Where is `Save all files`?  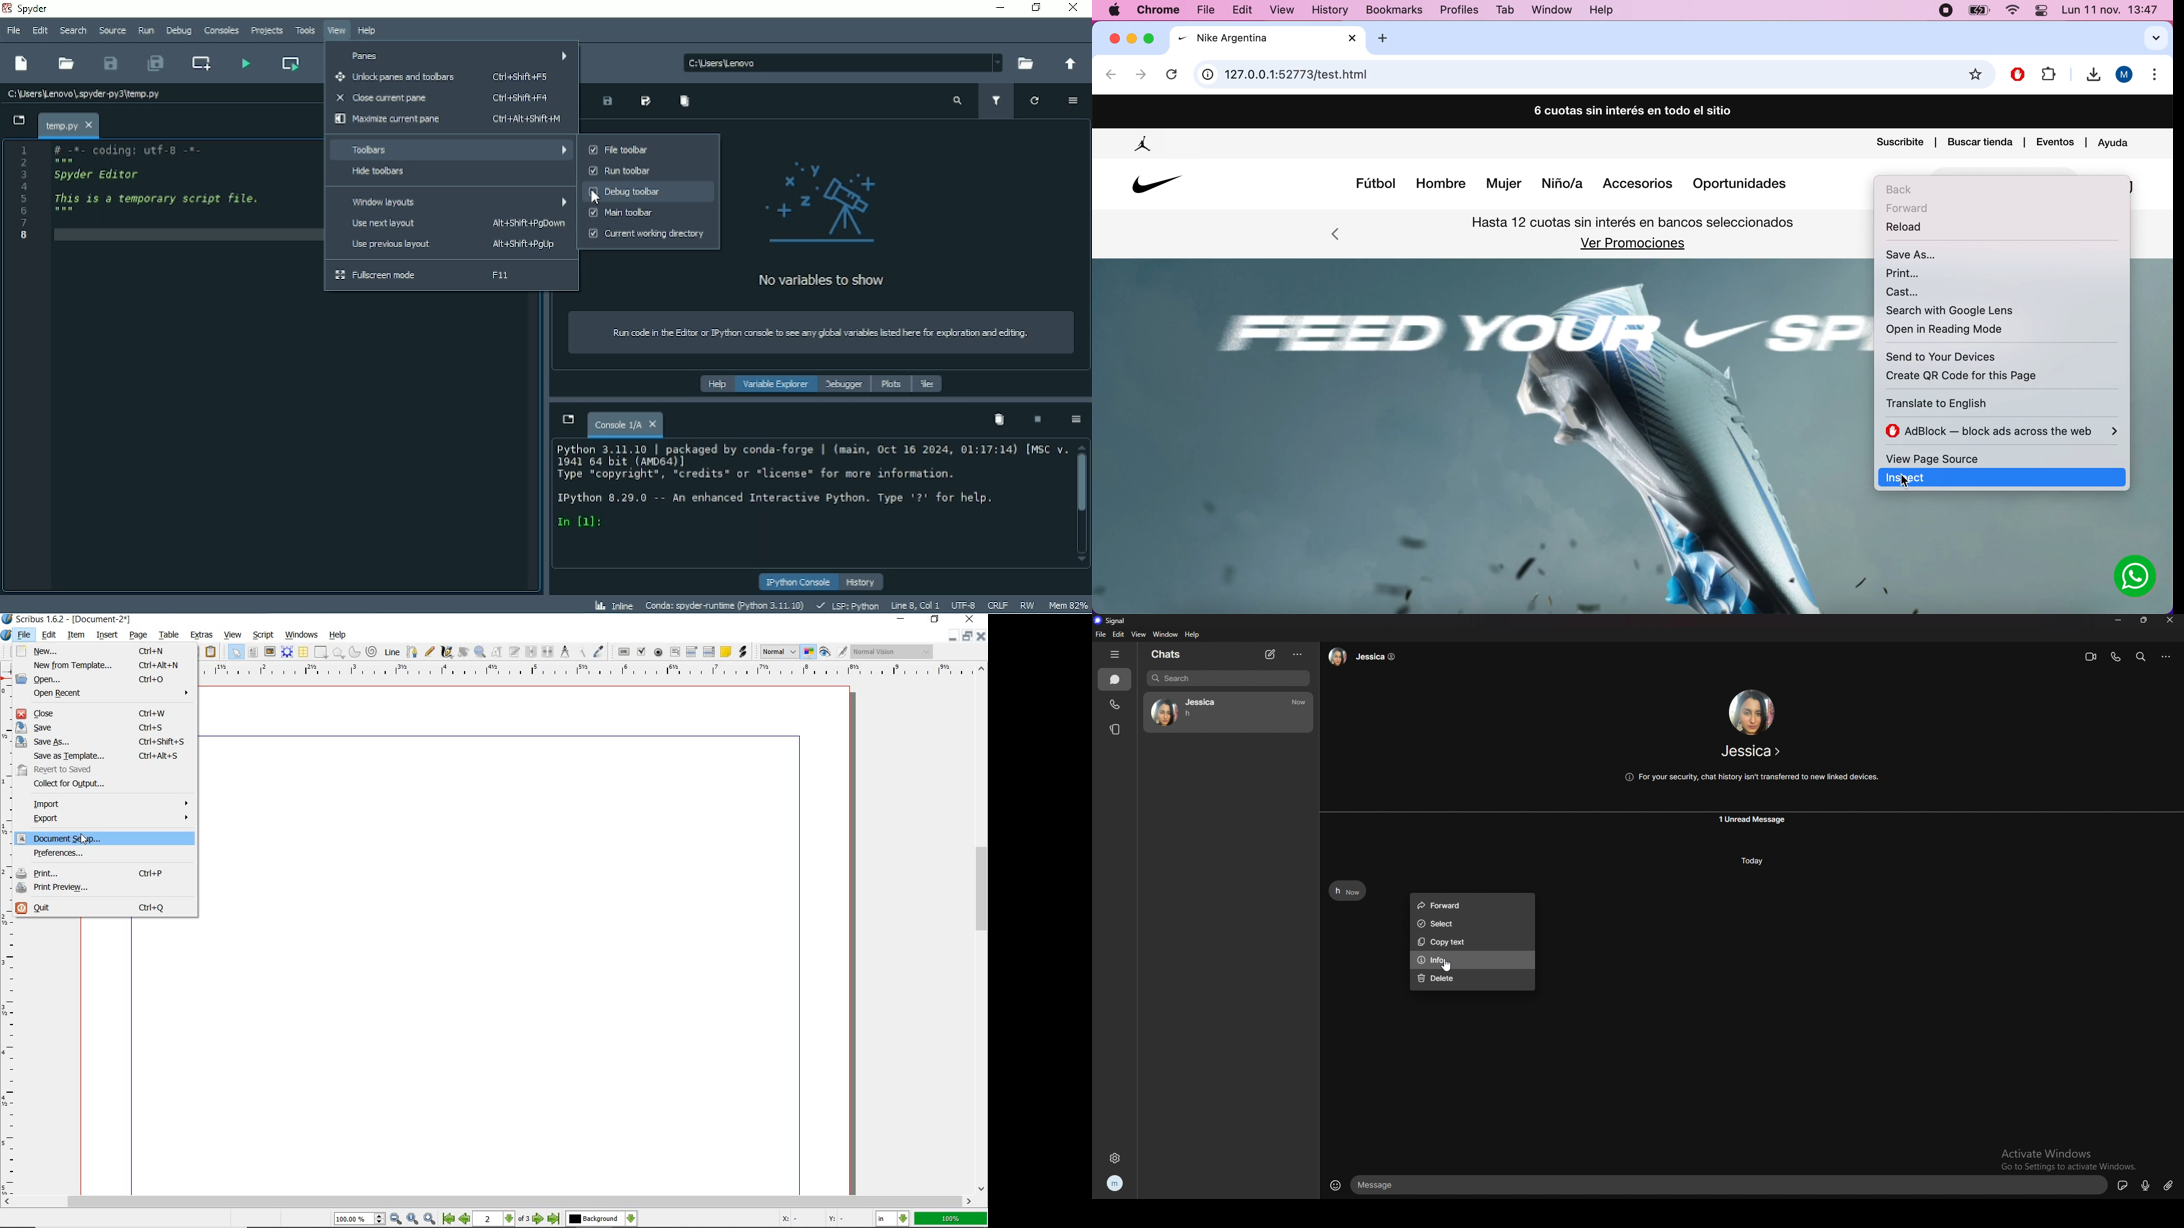
Save all files is located at coordinates (154, 63).